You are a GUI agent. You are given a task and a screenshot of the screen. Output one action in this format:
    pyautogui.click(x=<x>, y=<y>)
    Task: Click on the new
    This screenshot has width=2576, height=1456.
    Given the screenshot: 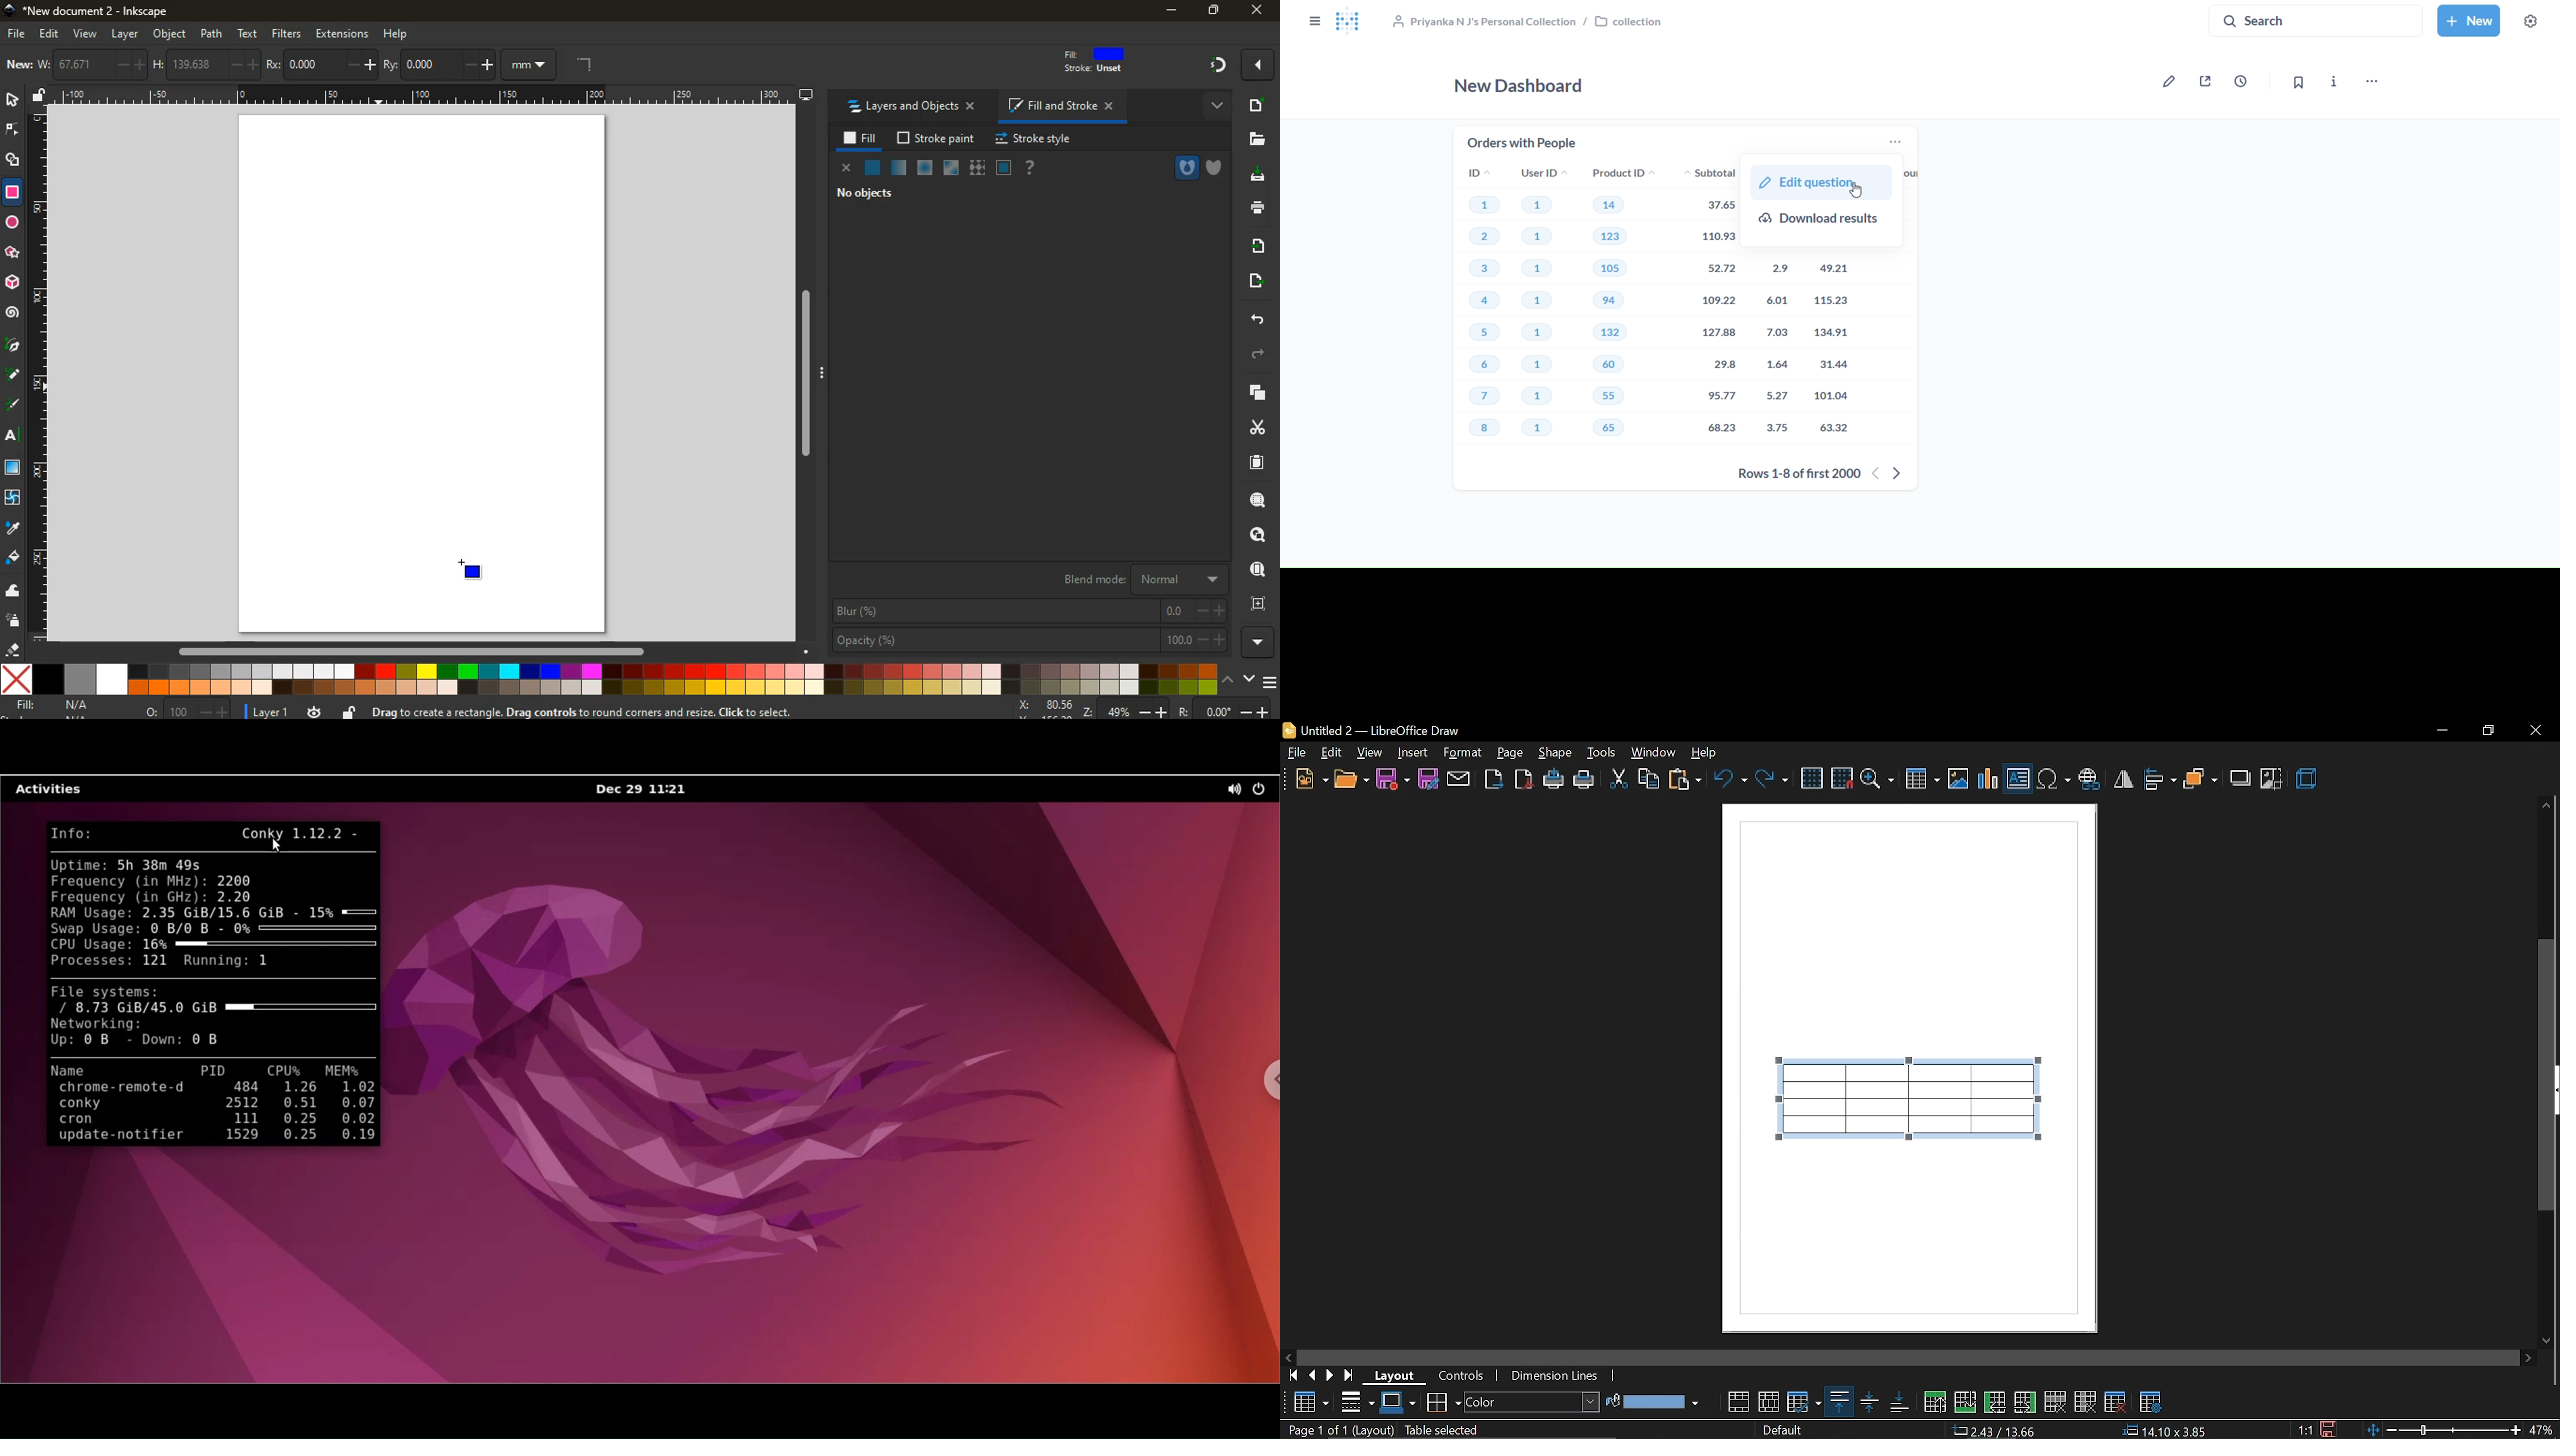 What is the action you would take?
    pyautogui.click(x=1305, y=778)
    